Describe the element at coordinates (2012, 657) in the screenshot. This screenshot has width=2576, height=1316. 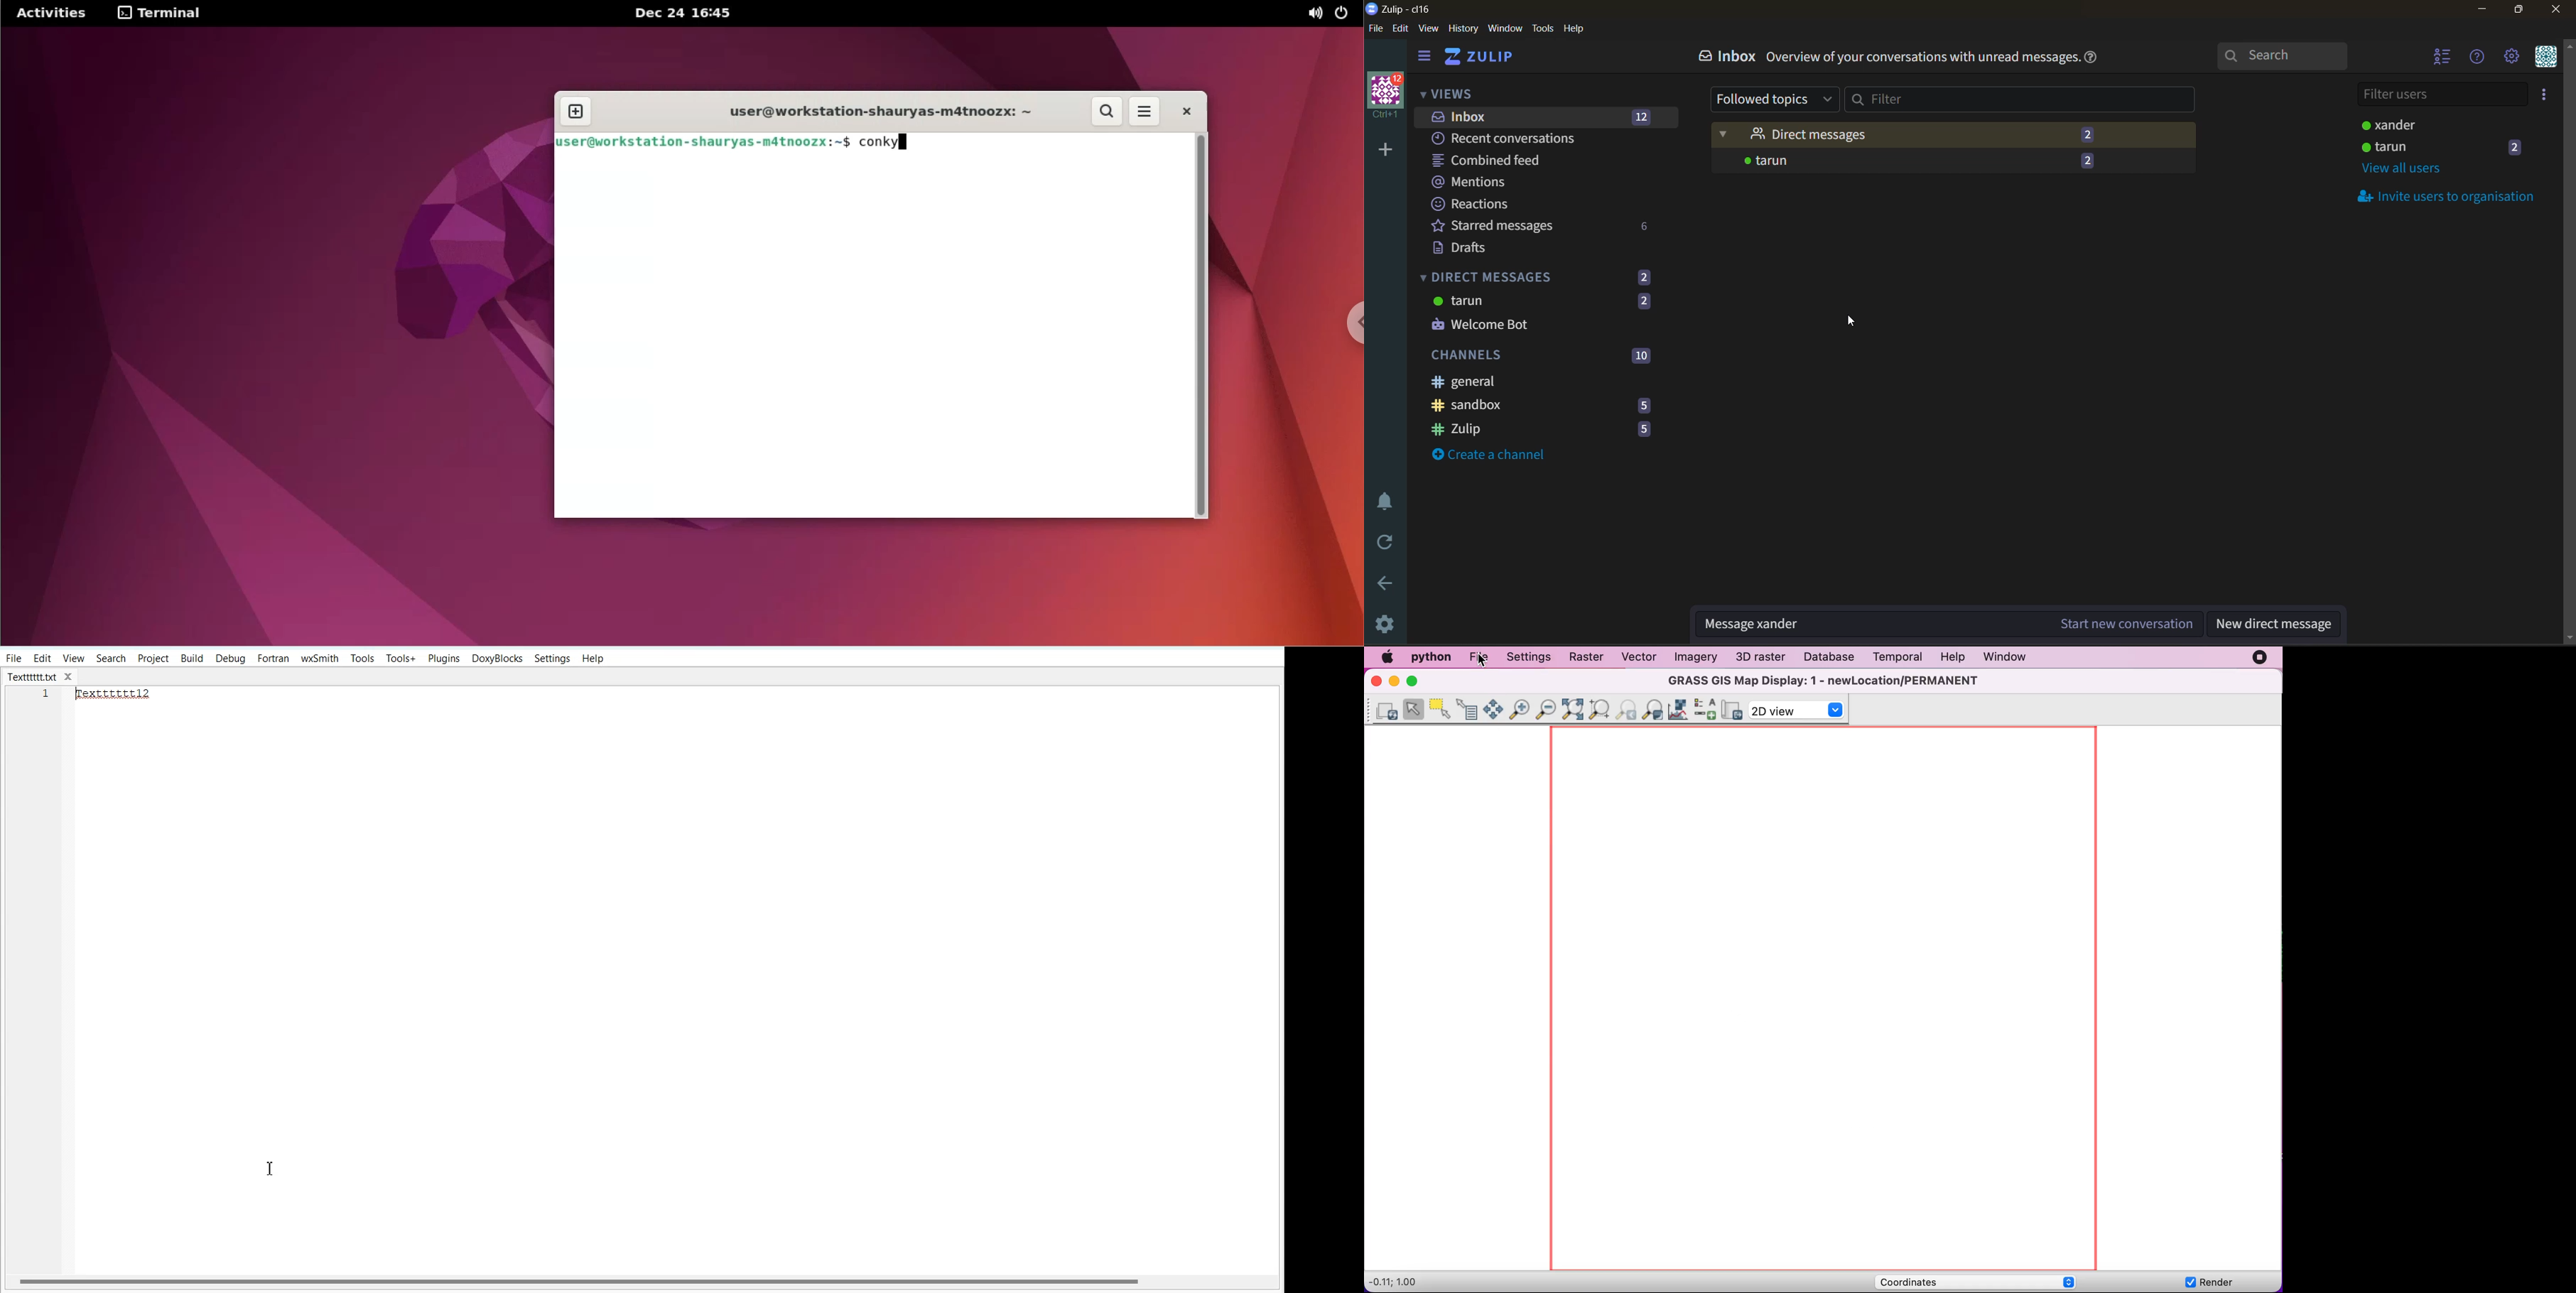
I see `window` at that location.